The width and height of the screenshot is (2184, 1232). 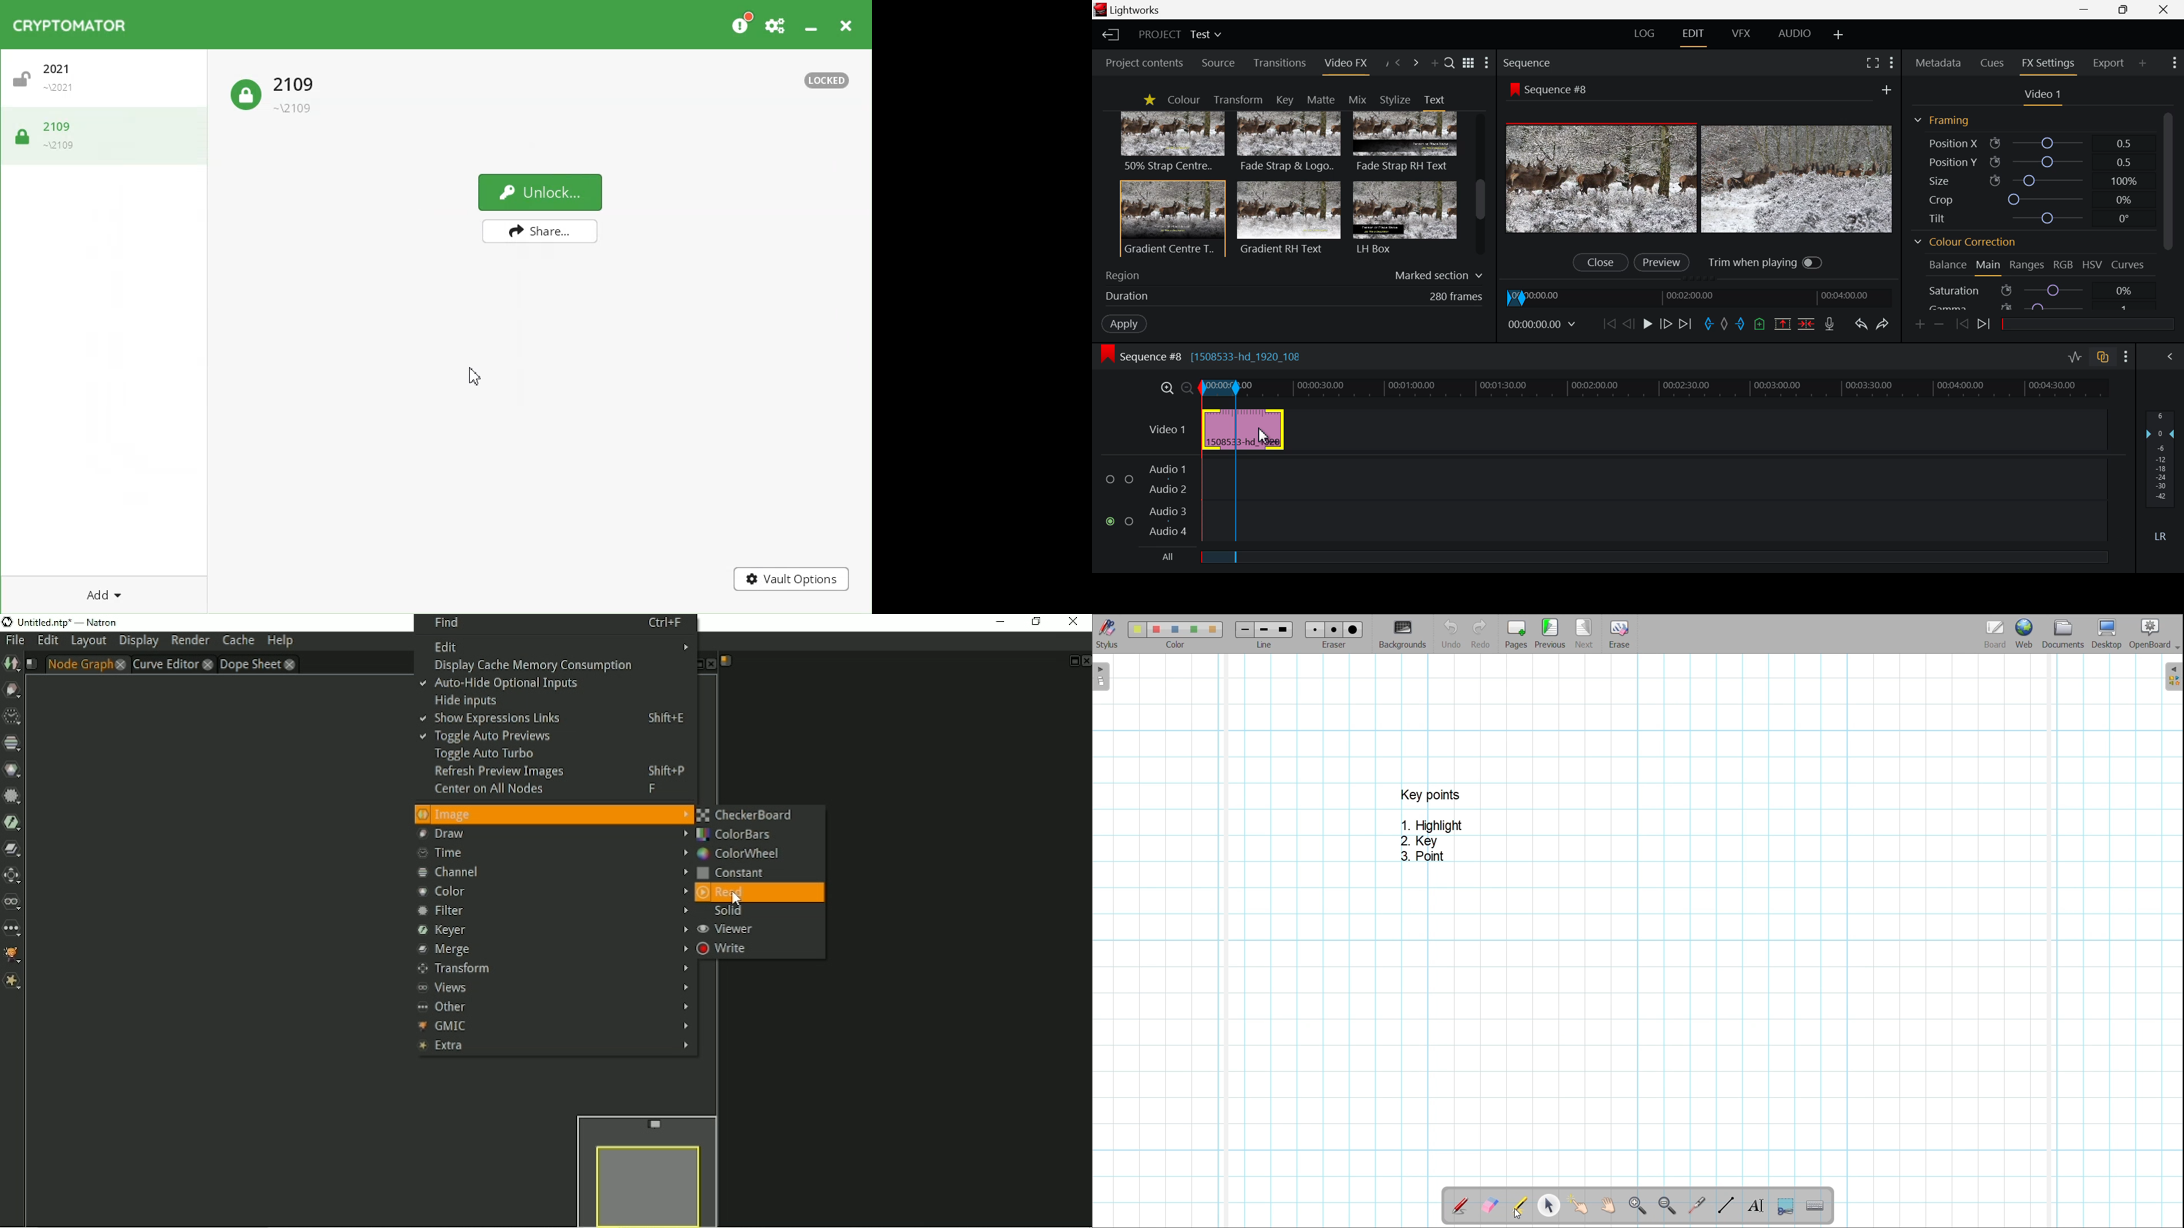 What do you see at coordinates (1182, 35) in the screenshot?
I see `Project title` at bounding box center [1182, 35].